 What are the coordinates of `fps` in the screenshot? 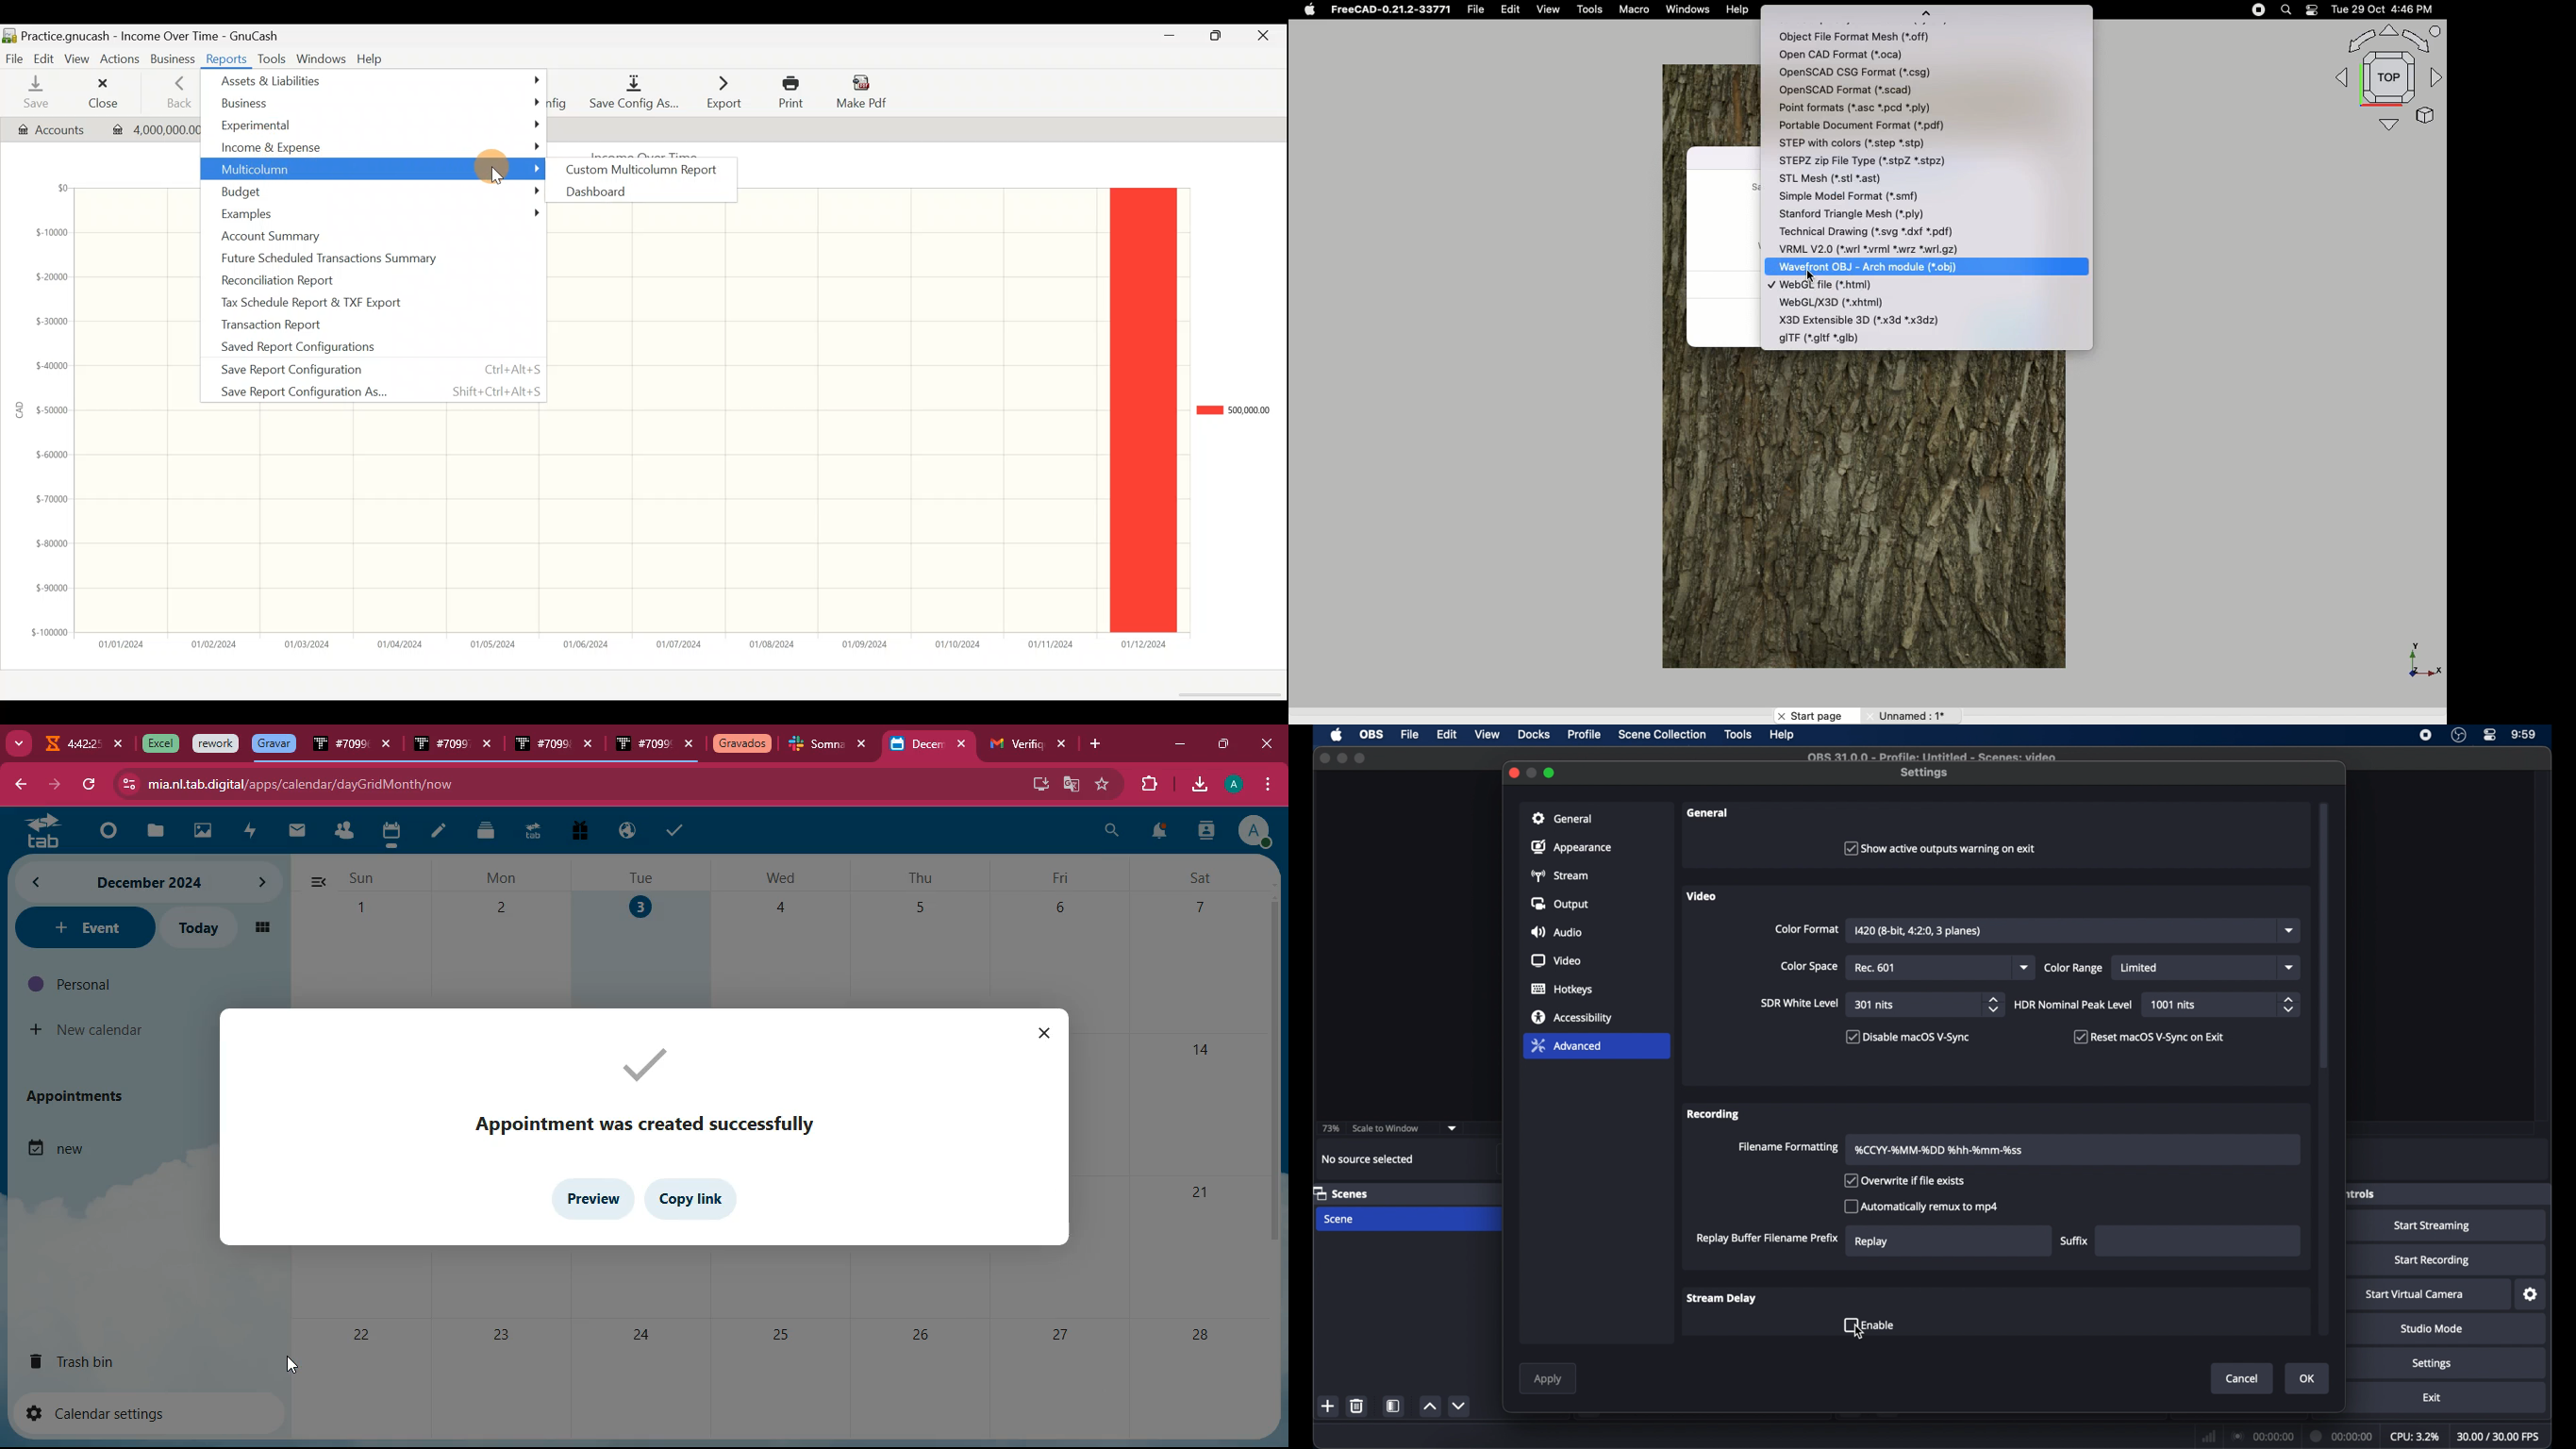 It's located at (2500, 1437).